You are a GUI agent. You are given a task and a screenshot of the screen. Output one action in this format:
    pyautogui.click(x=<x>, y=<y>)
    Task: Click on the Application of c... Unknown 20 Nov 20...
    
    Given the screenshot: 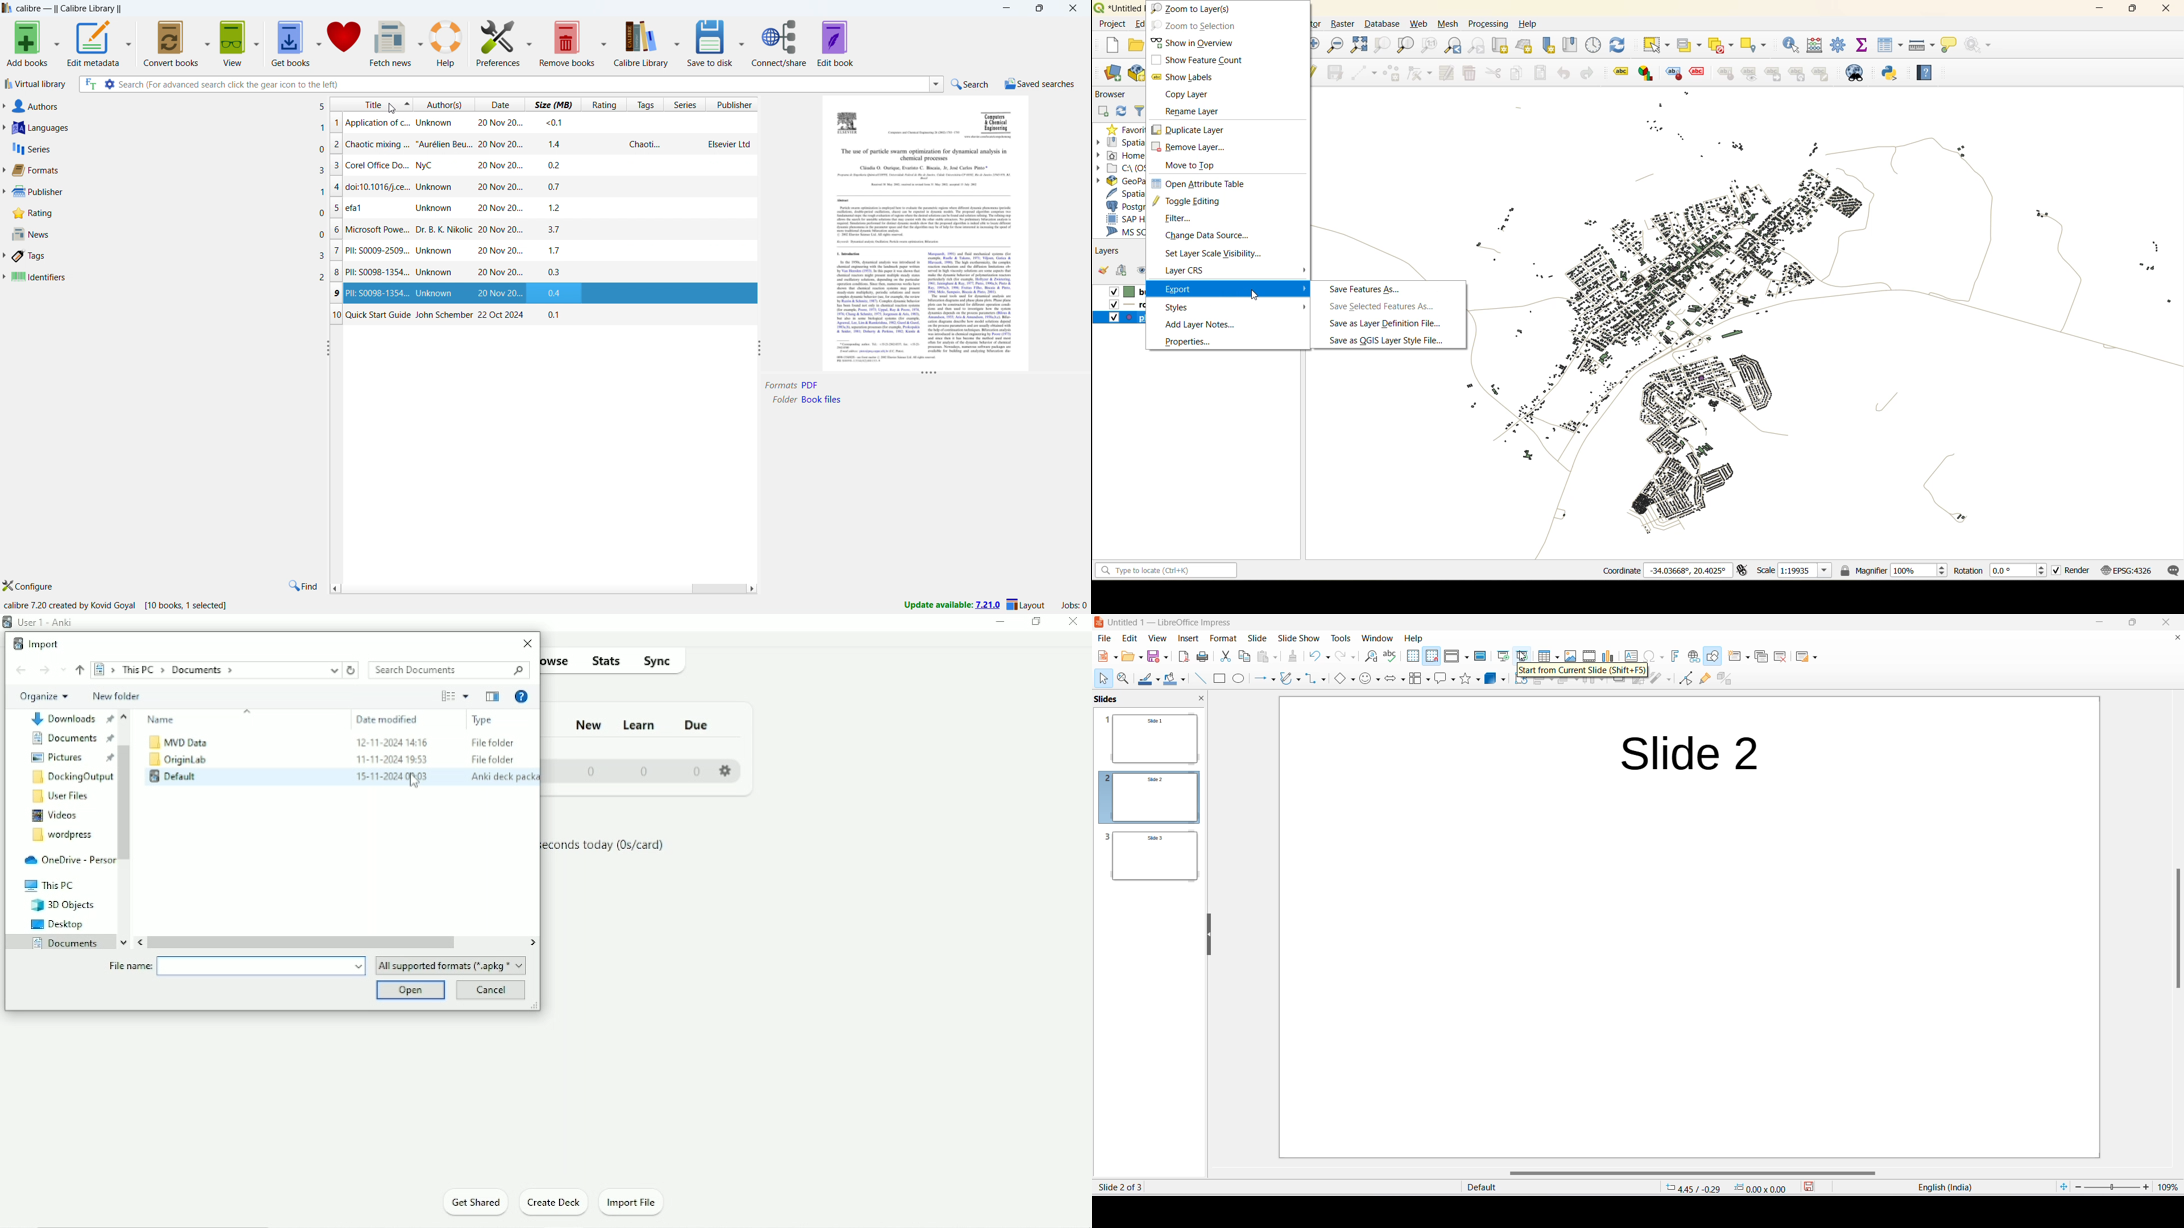 What is the action you would take?
    pyautogui.click(x=439, y=124)
    